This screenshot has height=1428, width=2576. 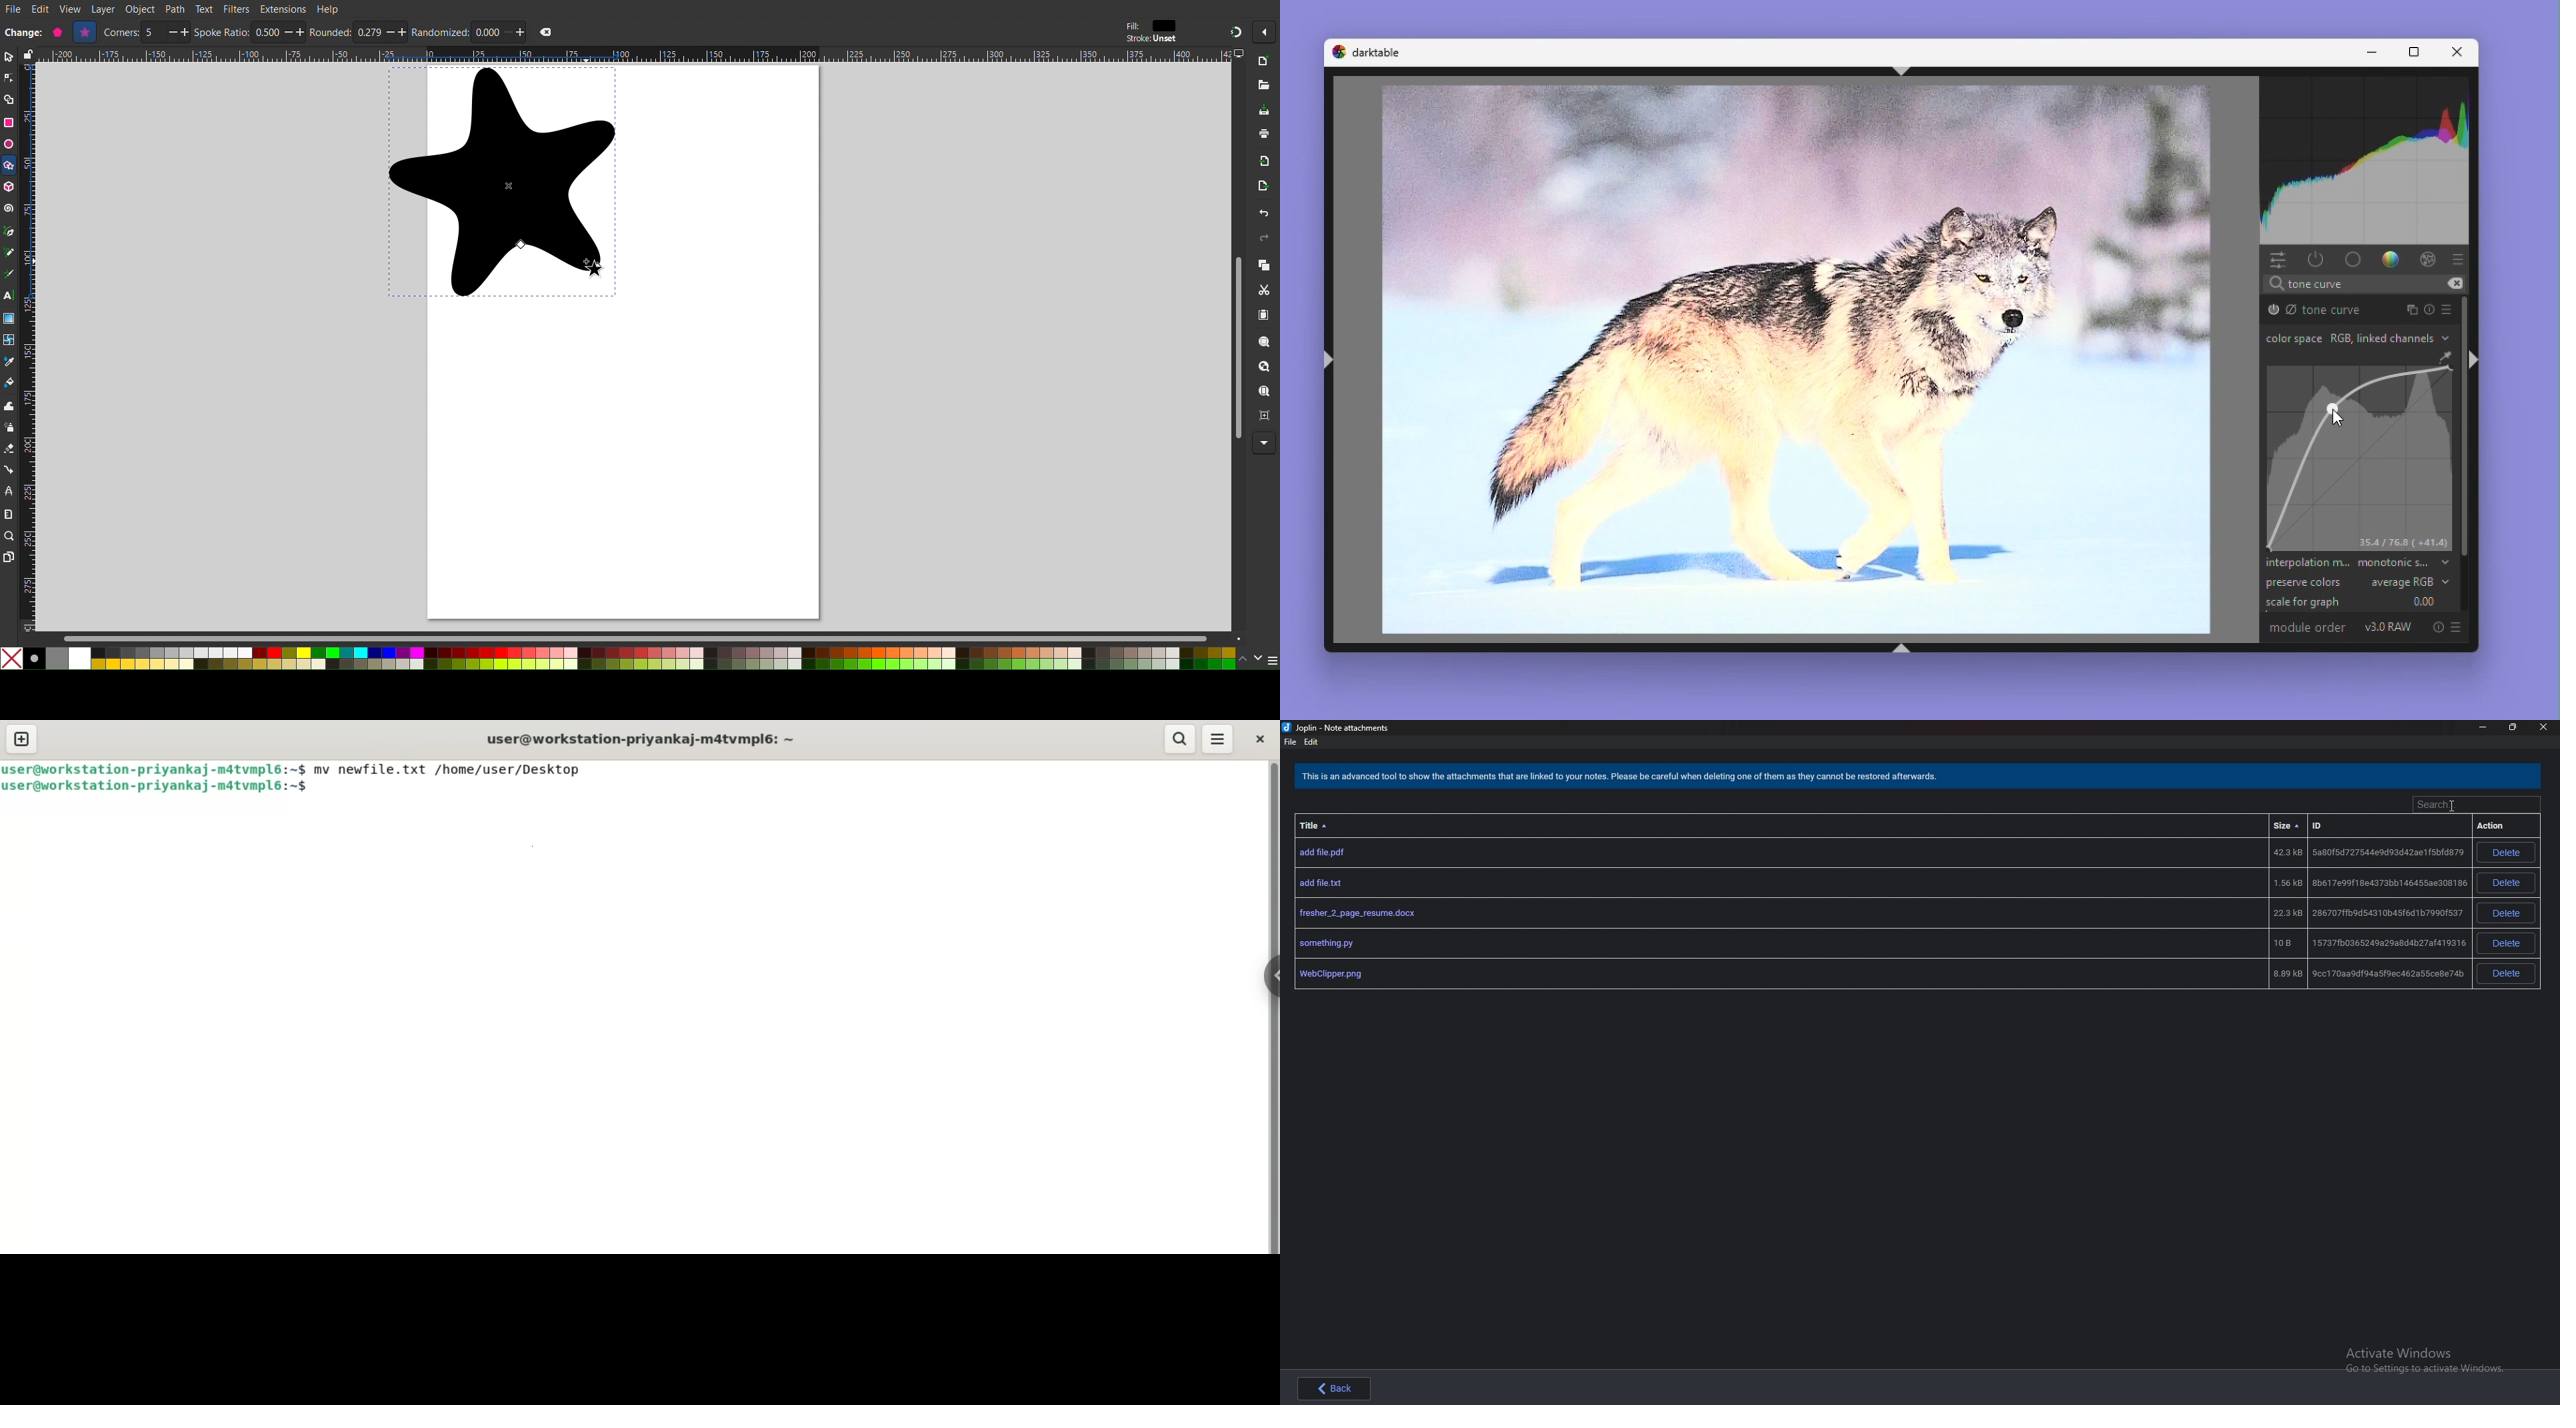 I want to click on attachment, so click(x=1879, y=883).